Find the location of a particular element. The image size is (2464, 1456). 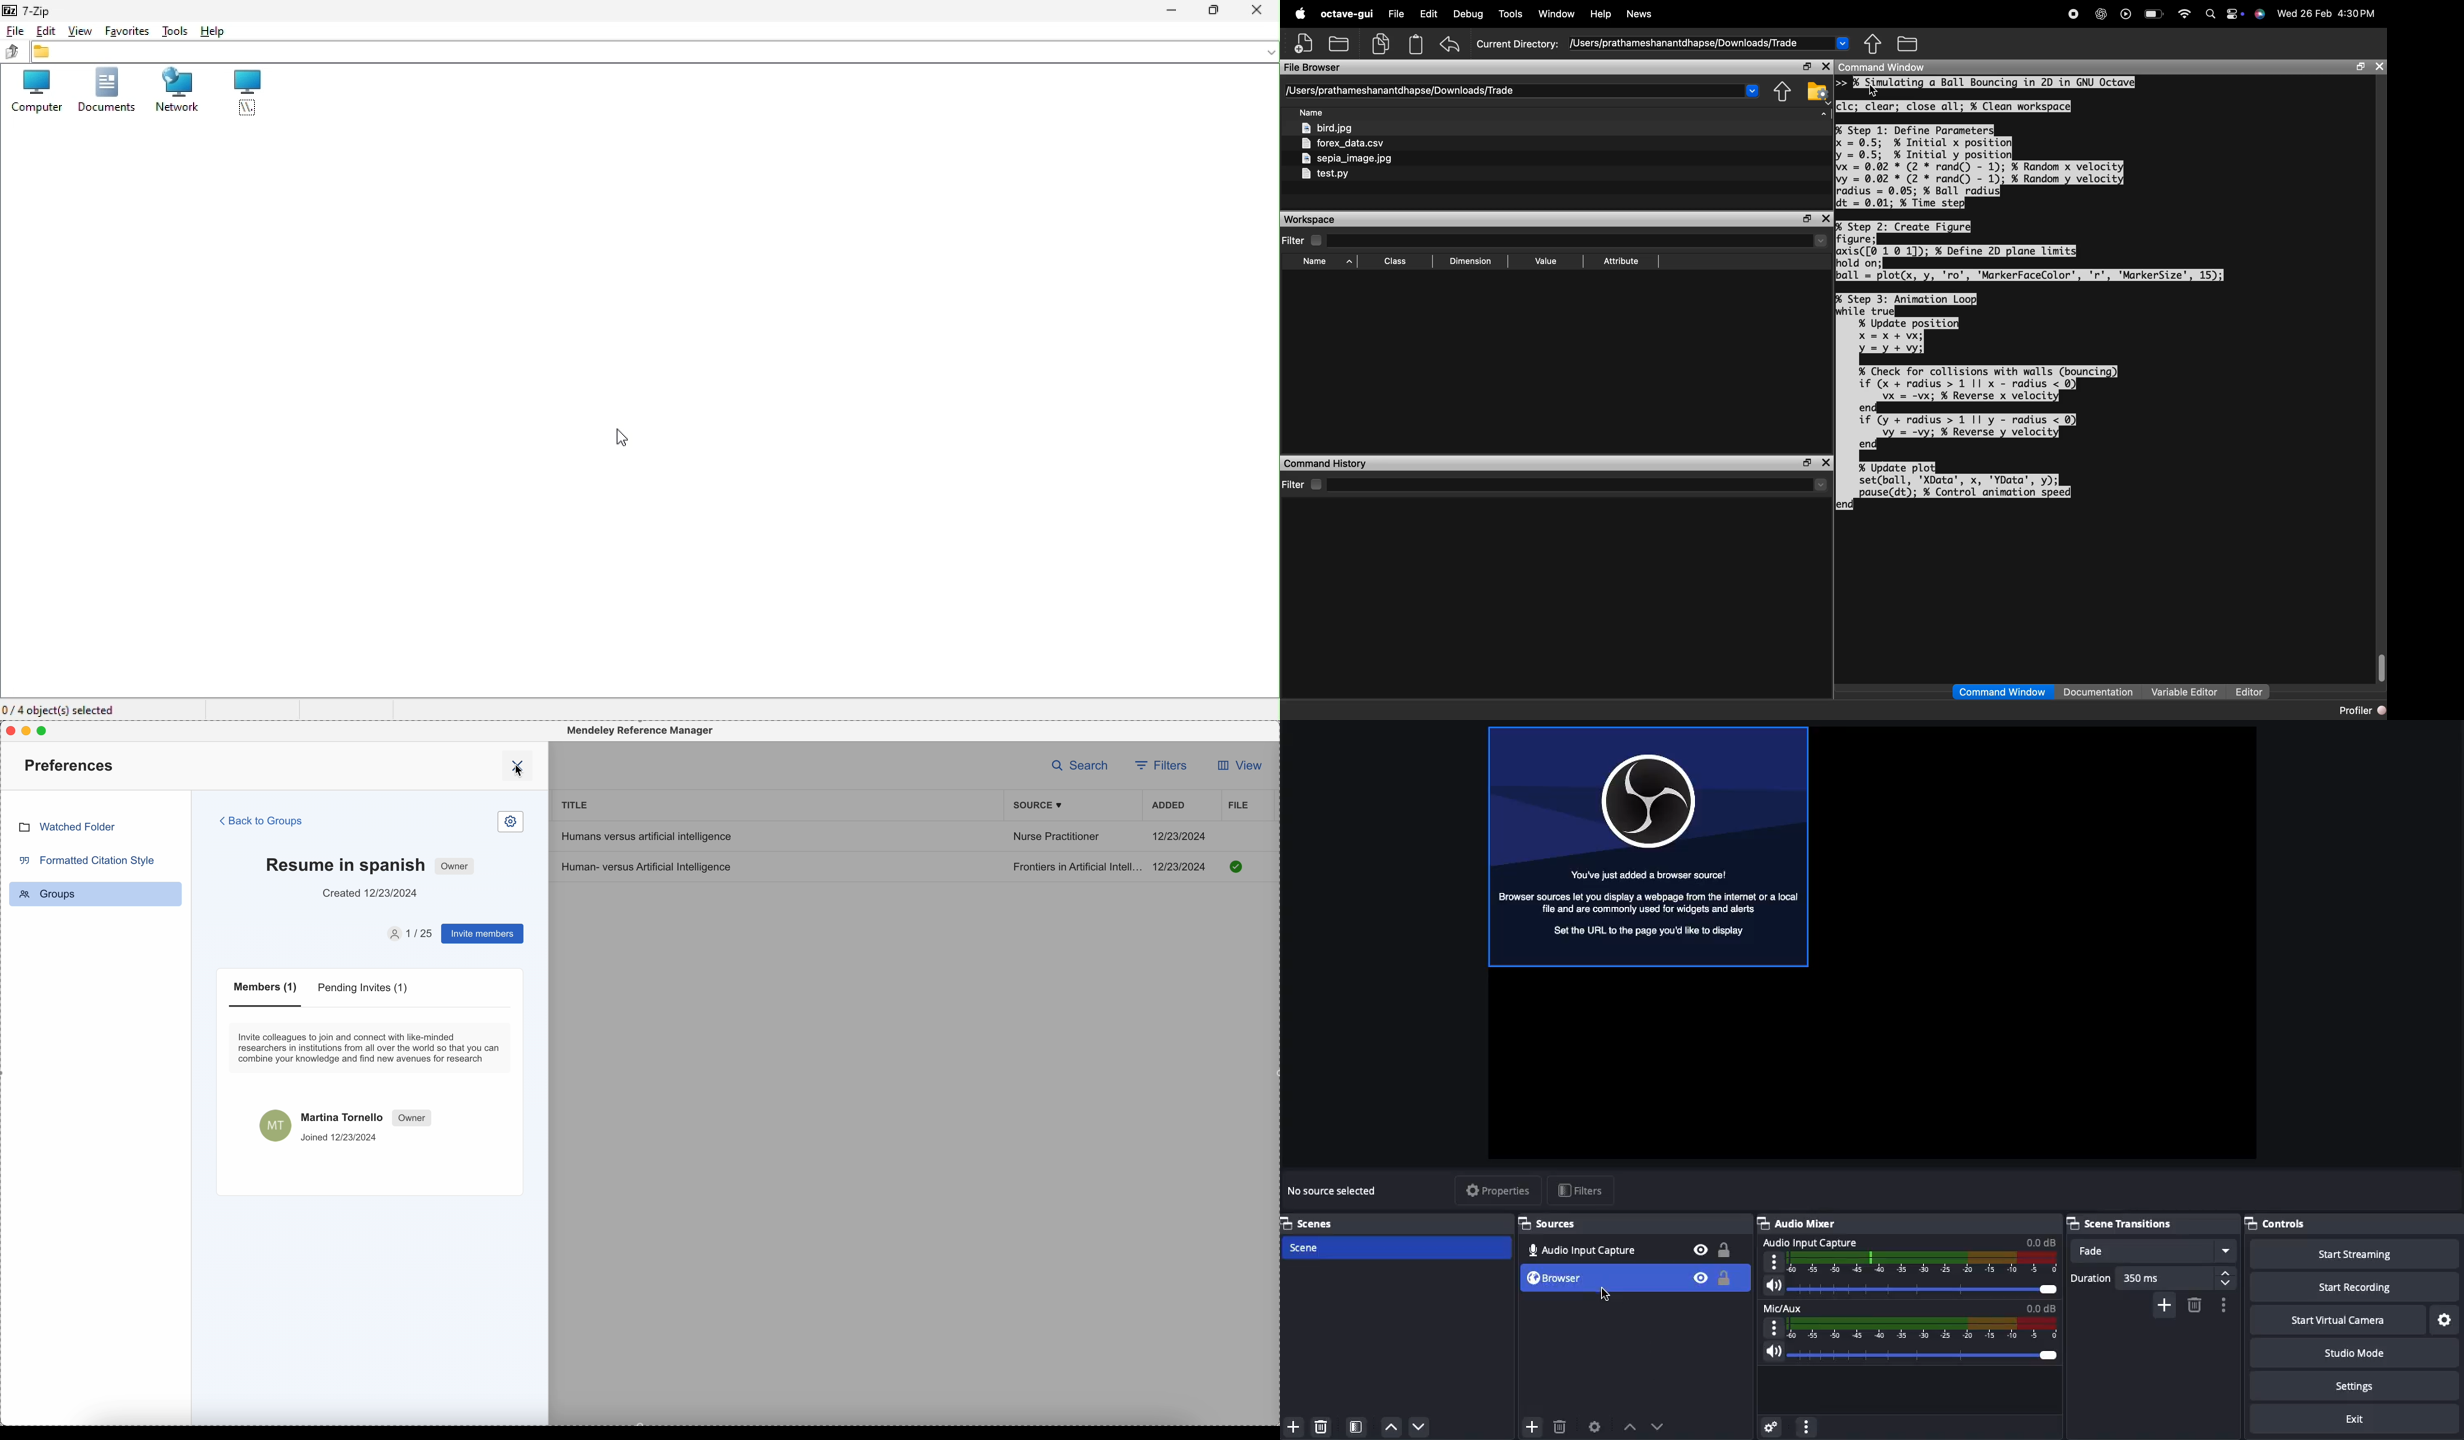

Browser is located at coordinates (1573, 1278).